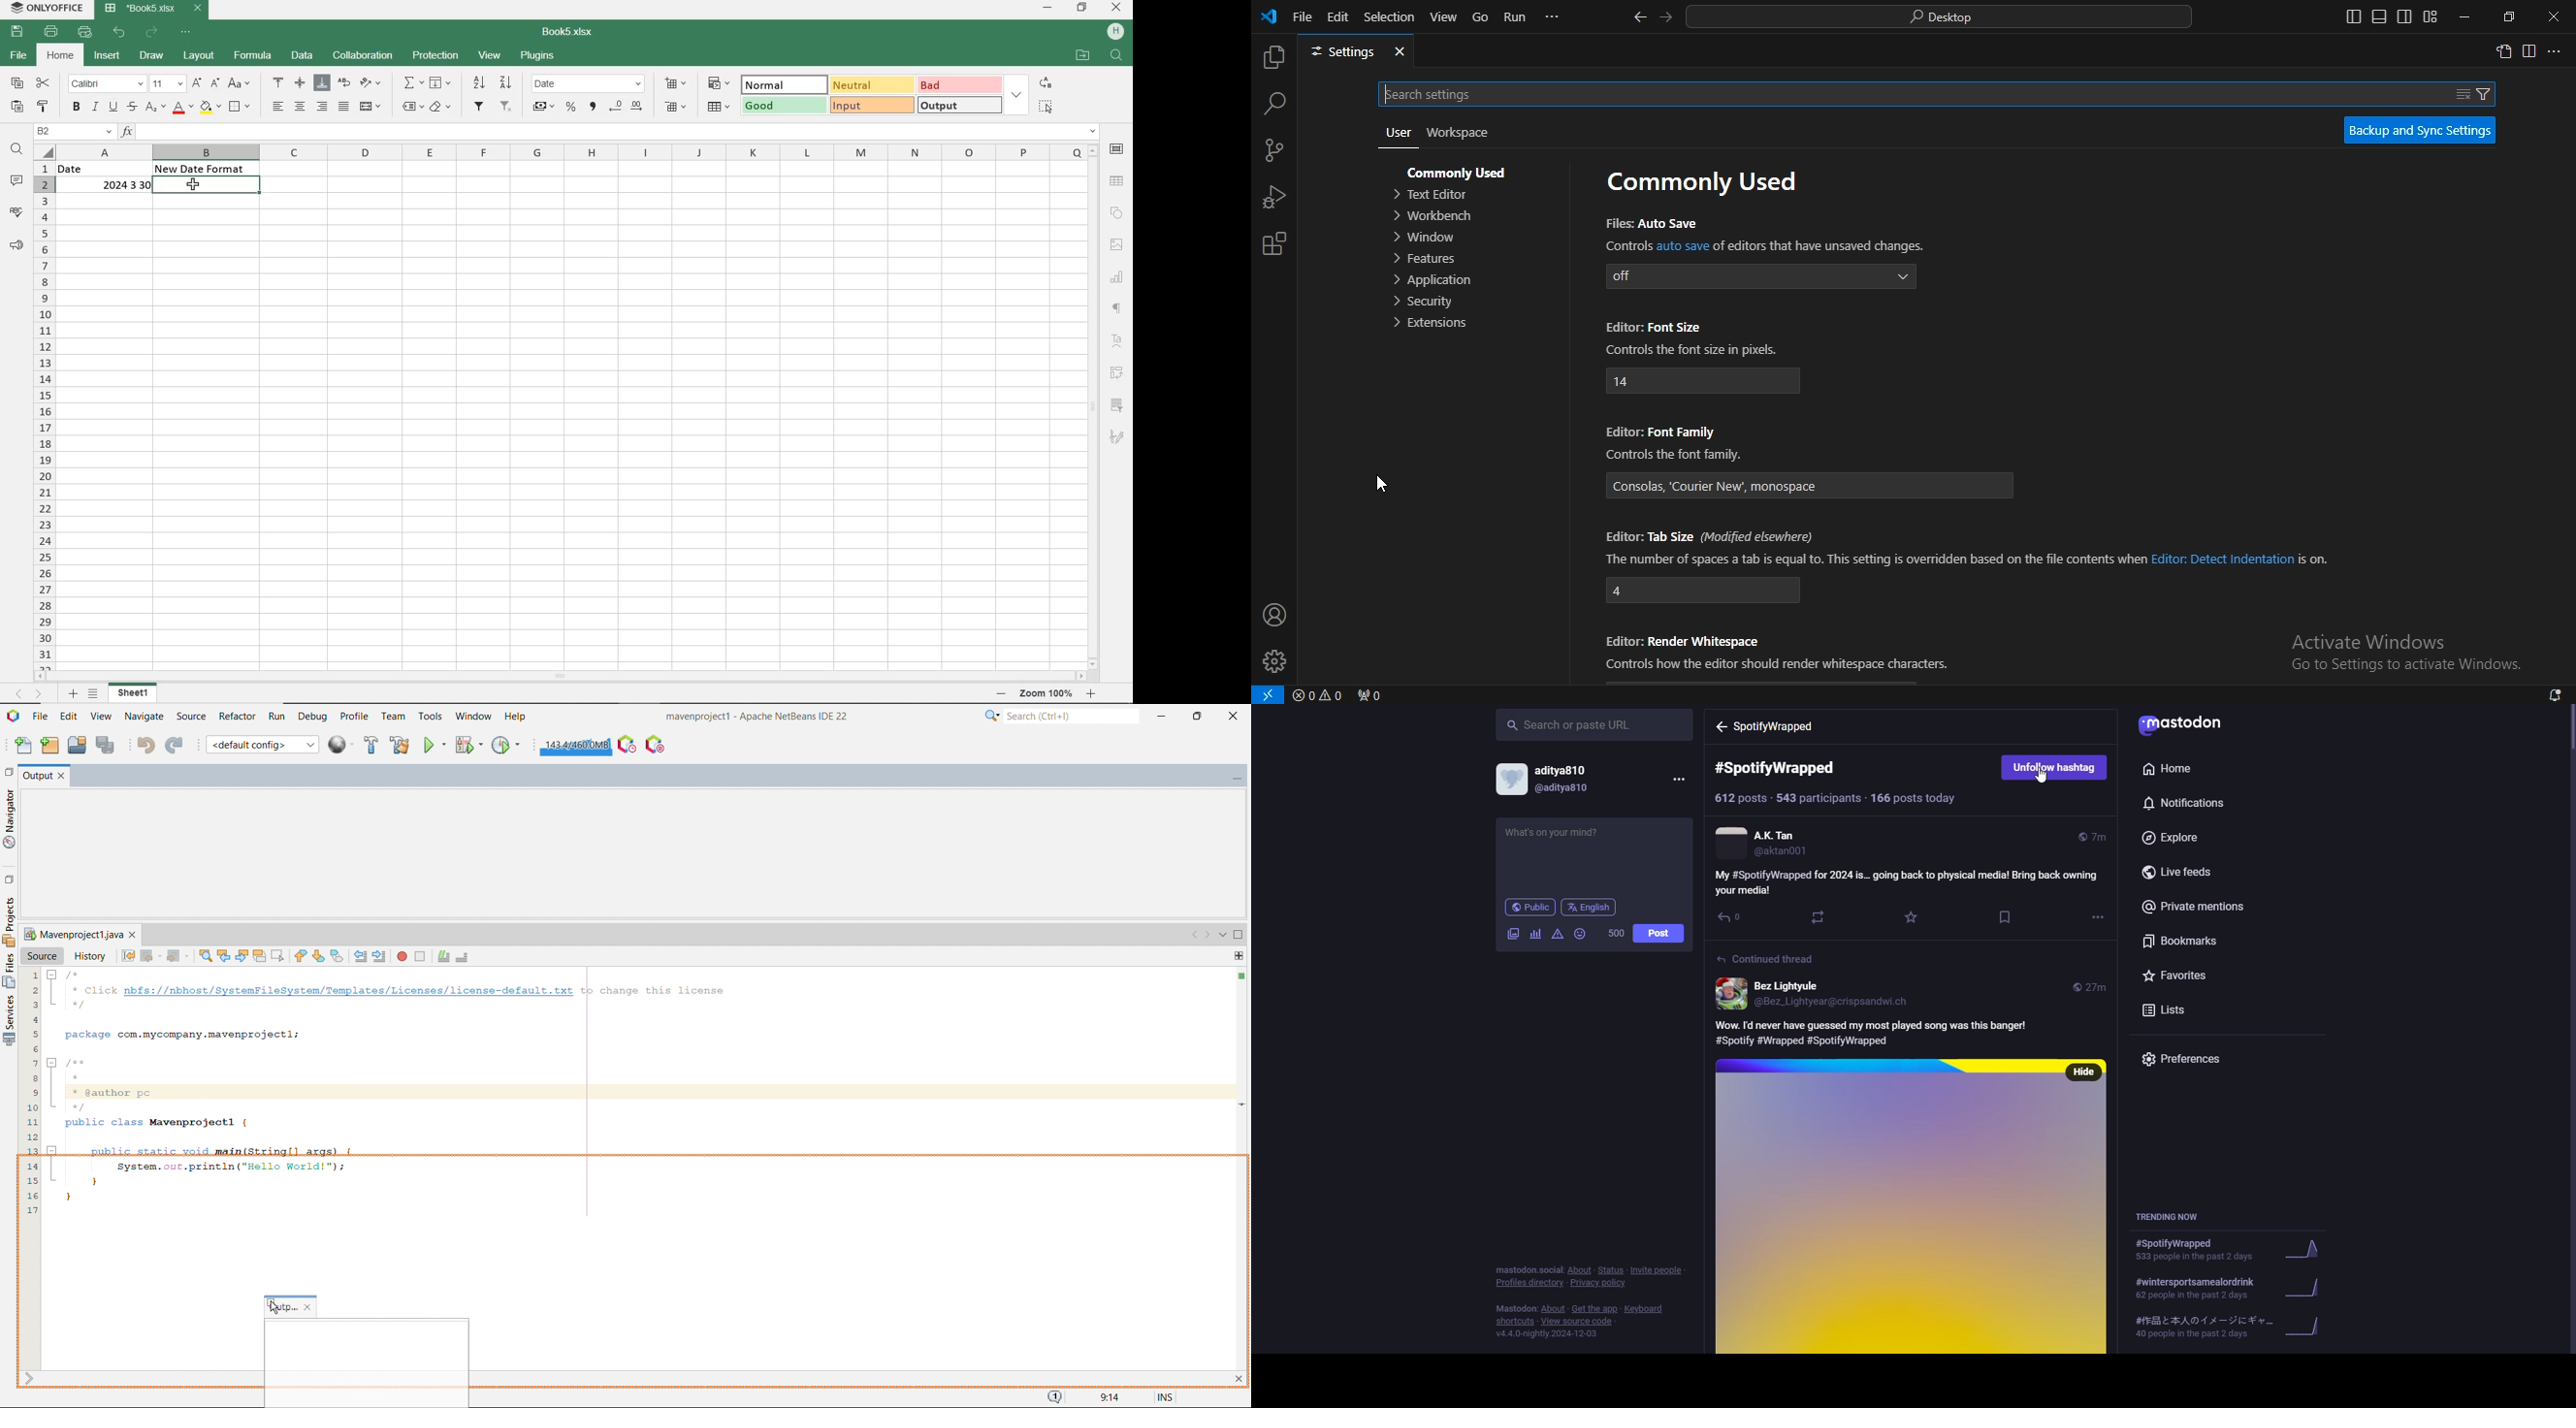 The image size is (2576, 1428). What do you see at coordinates (719, 106) in the screenshot?
I see `FORMAT AS TABLE TEMPLATE` at bounding box center [719, 106].